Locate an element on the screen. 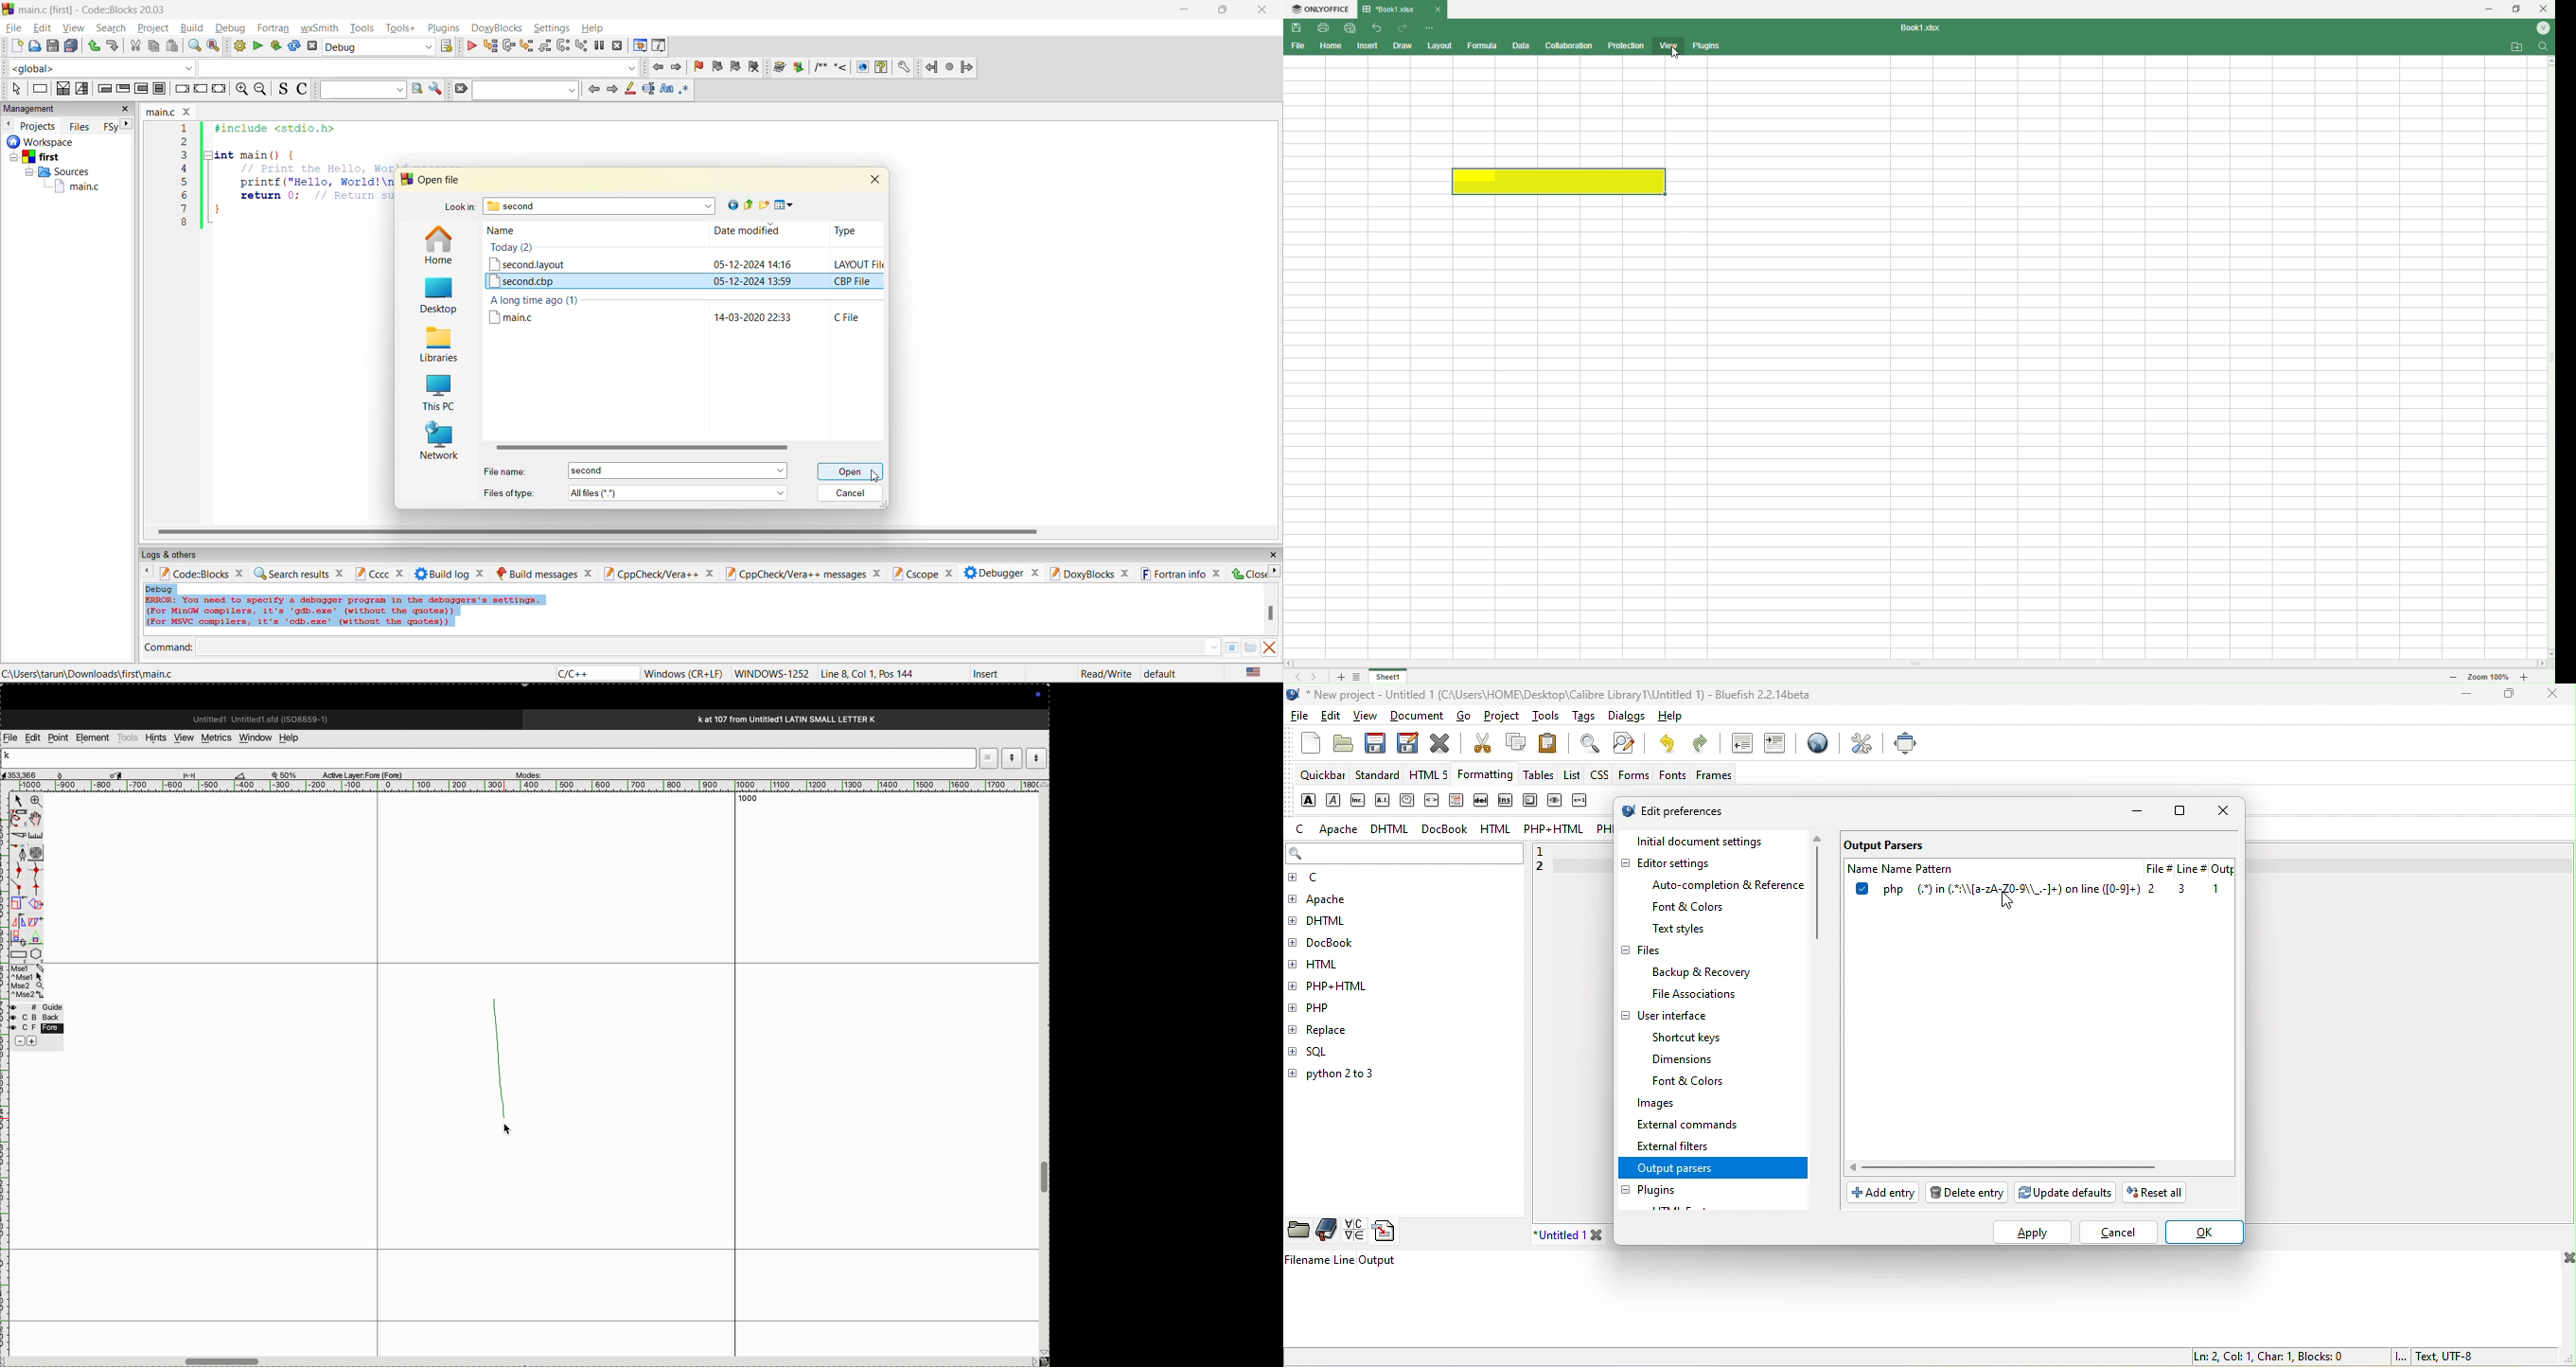 The image size is (2576, 1372). open is located at coordinates (852, 471).